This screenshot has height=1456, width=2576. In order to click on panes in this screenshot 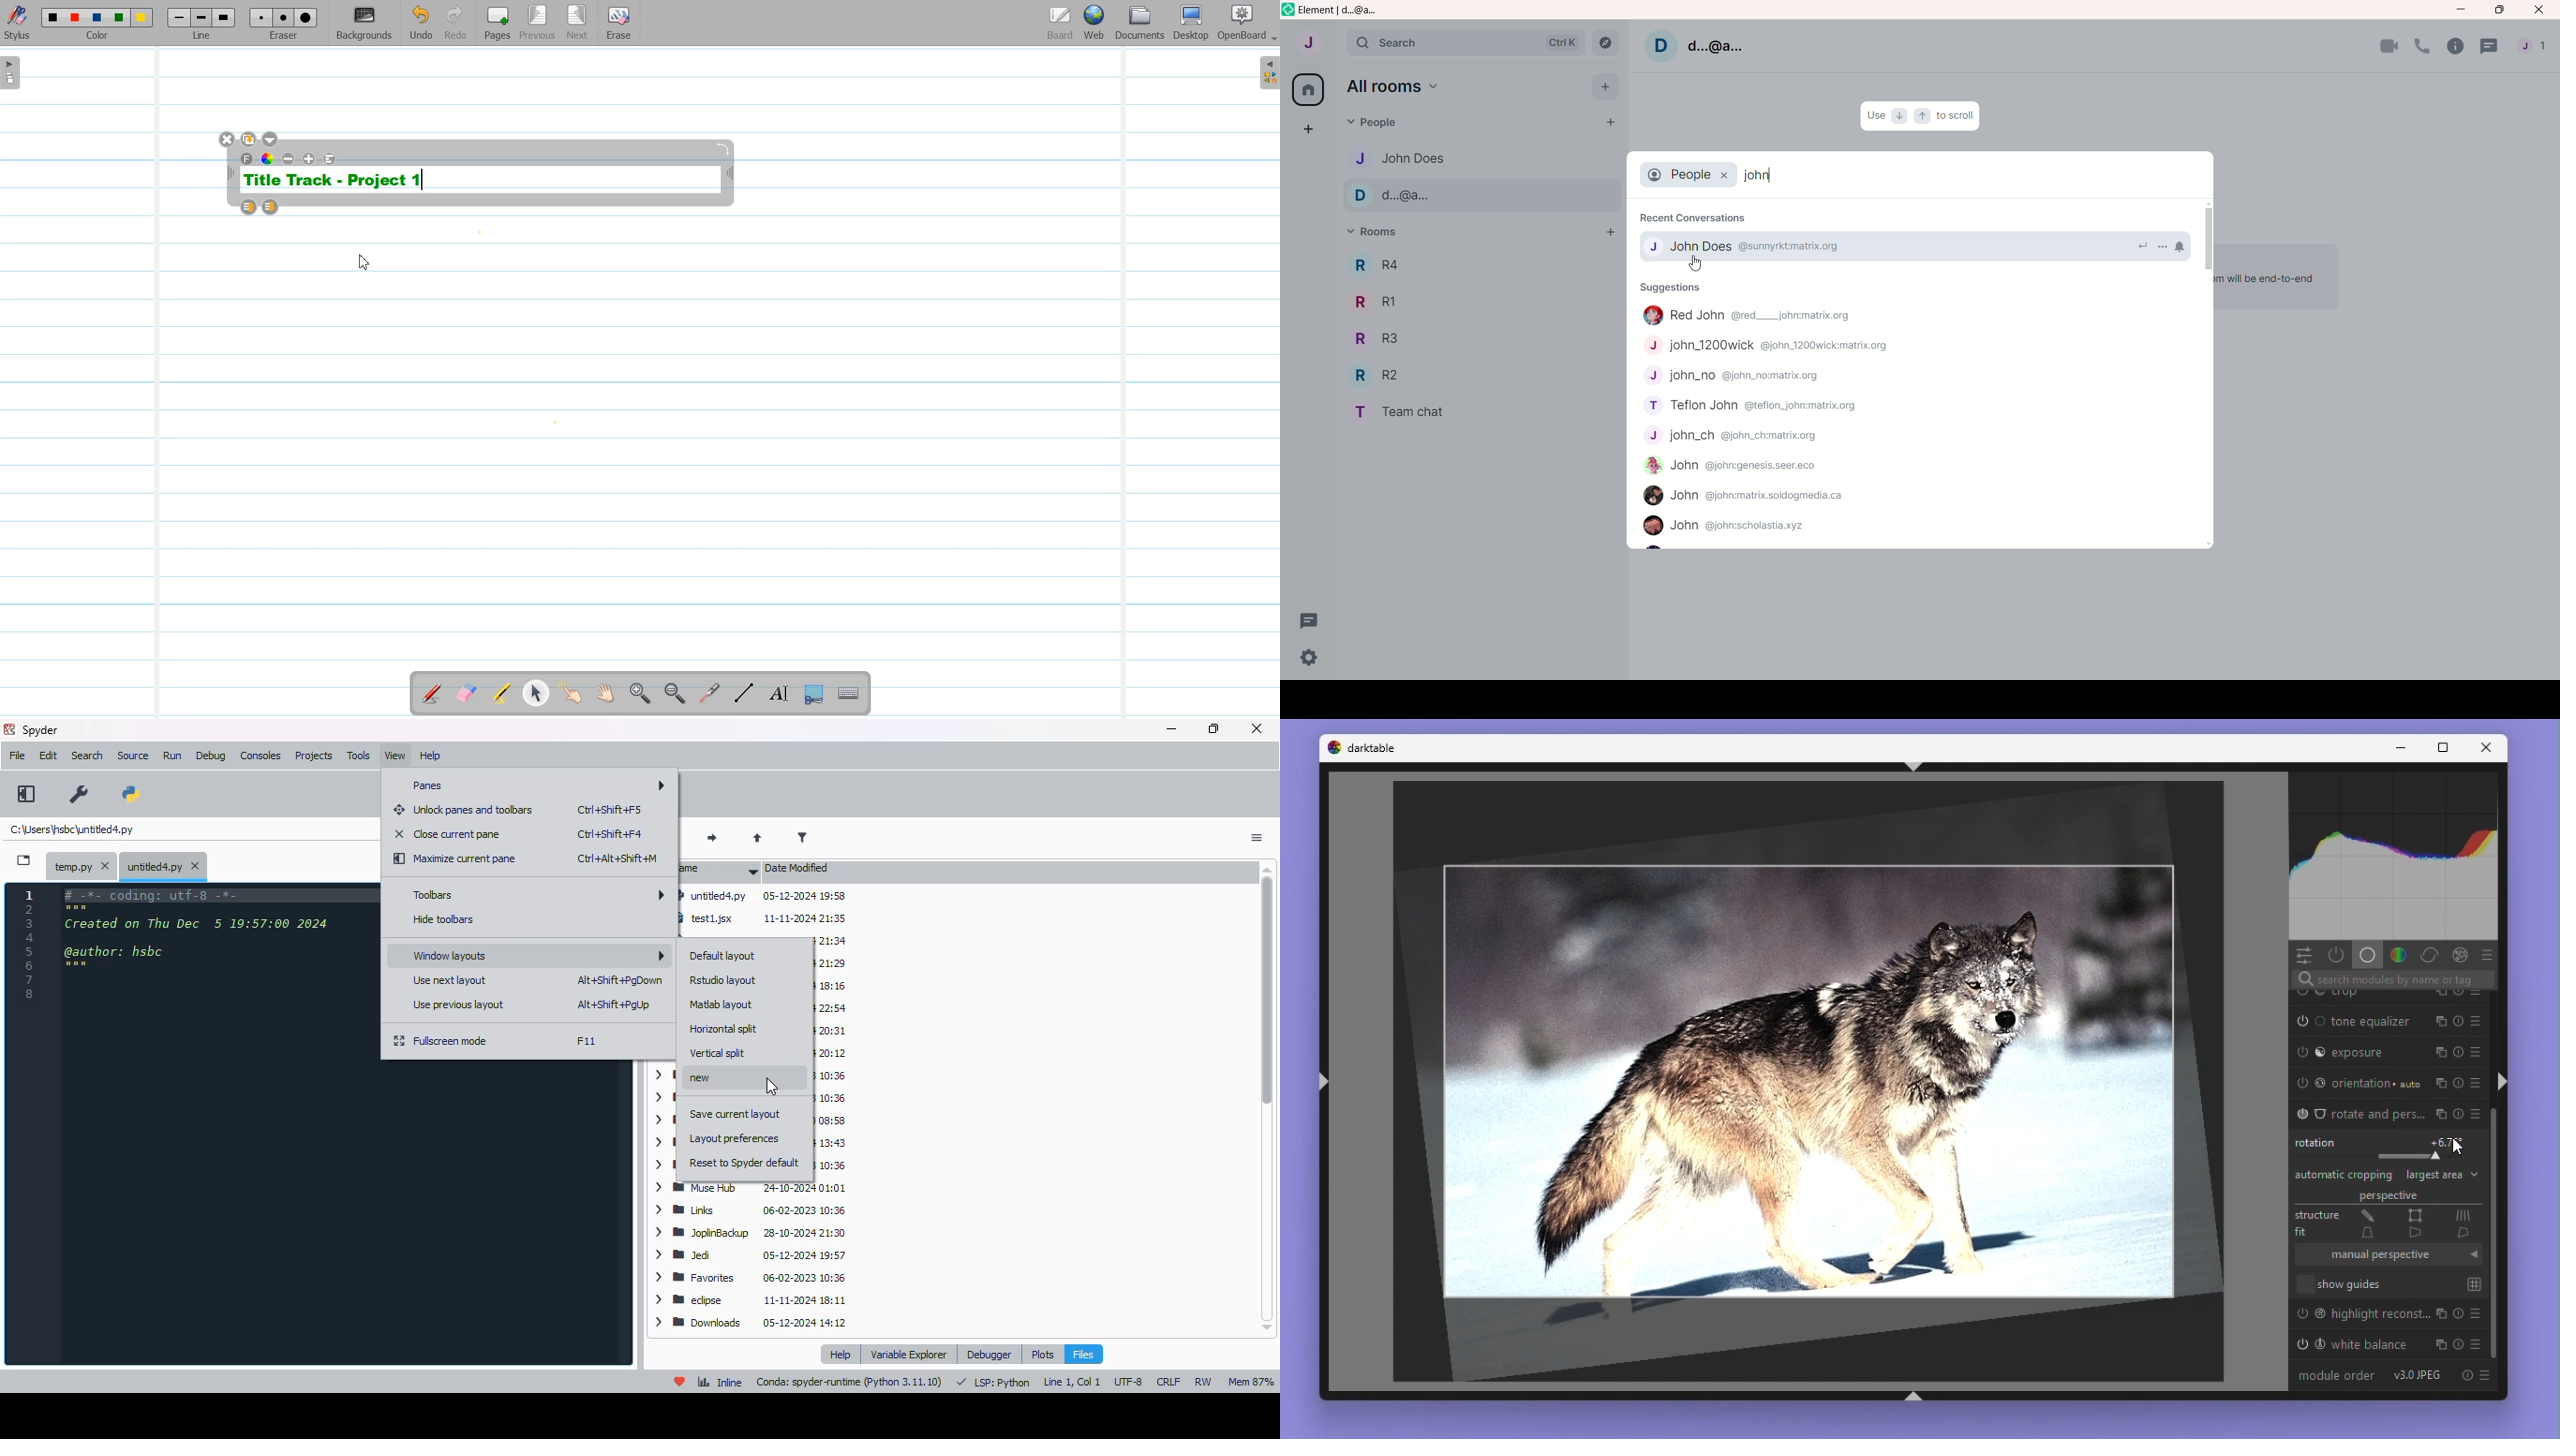, I will do `click(534, 786)`.